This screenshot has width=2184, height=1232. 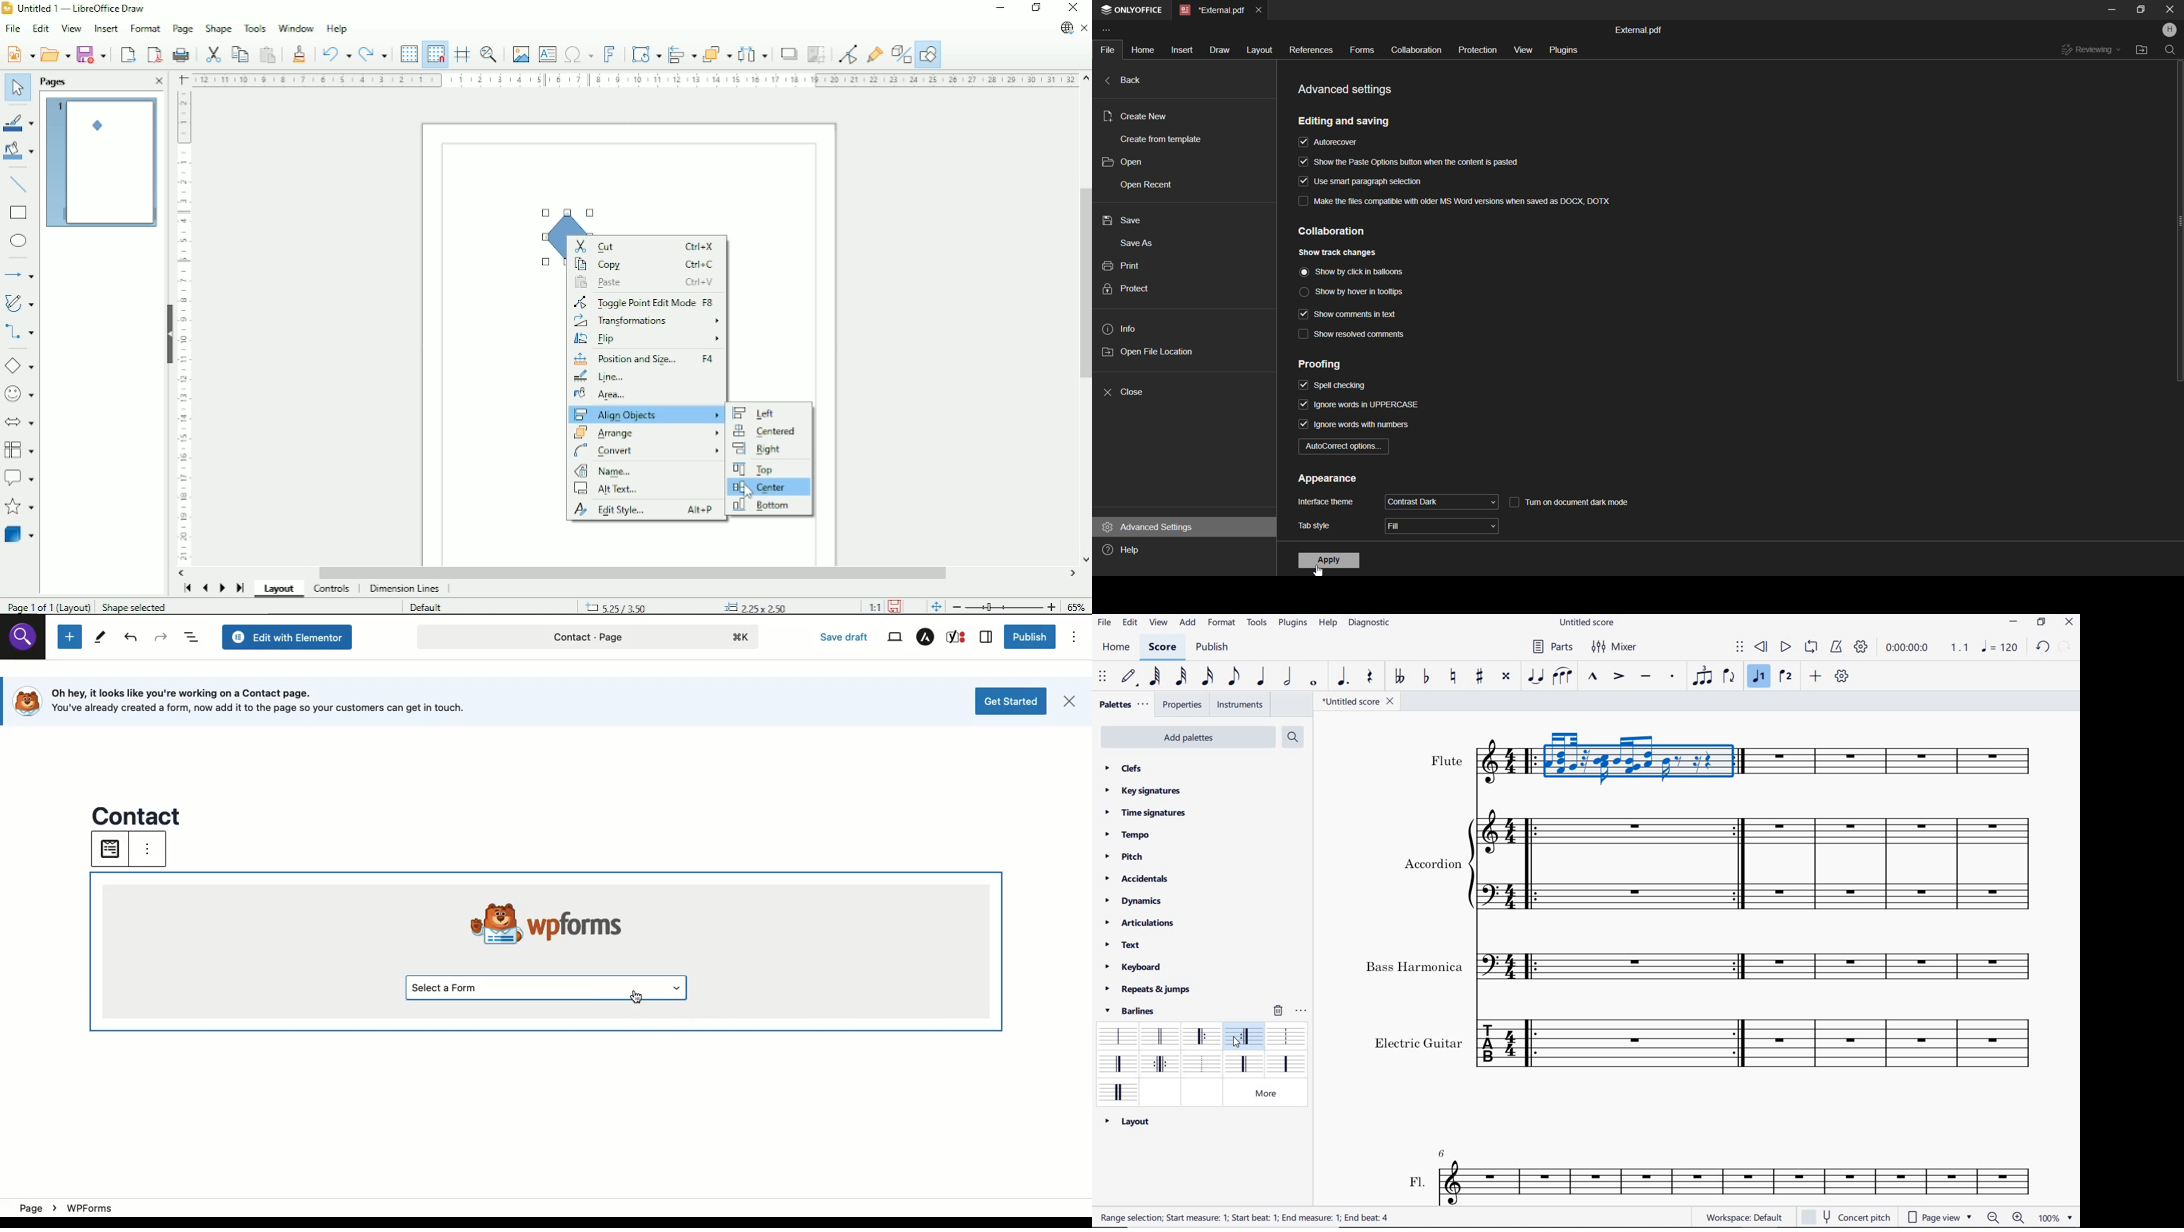 What do you see at coordinates (1161, 1065) in the screenshot?
I see `heavy barline` at bounding box center [1161, 1065].